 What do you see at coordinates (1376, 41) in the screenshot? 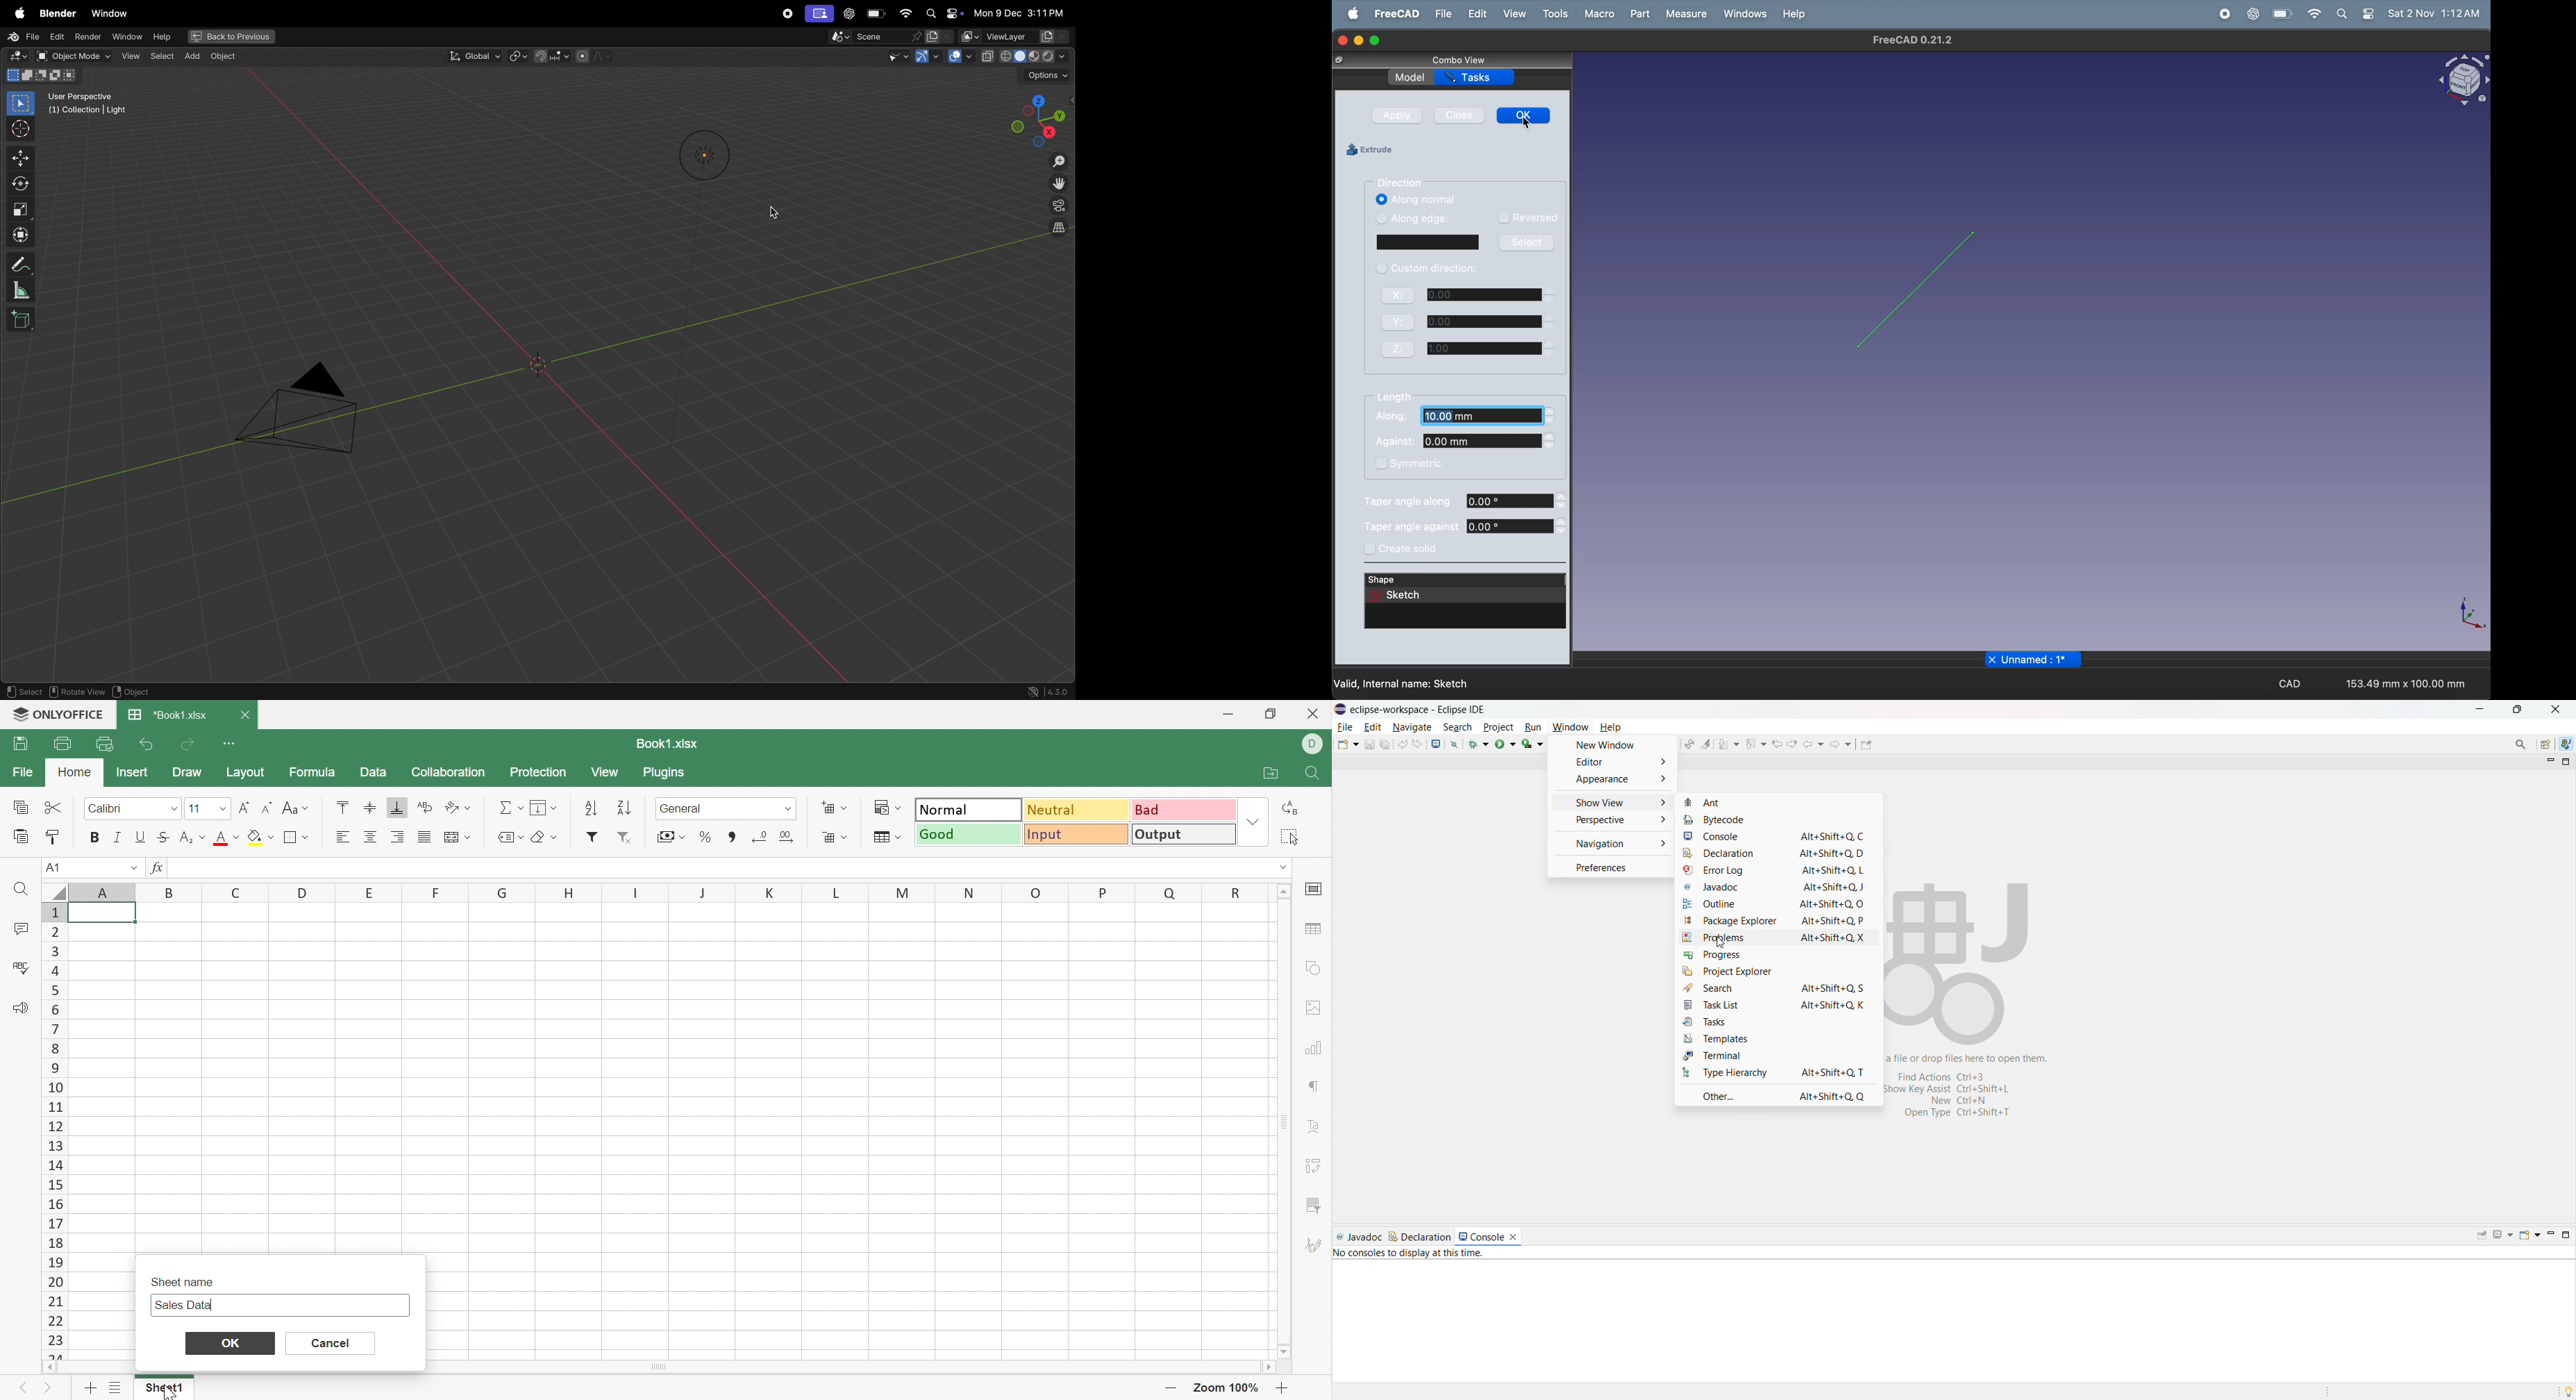
I see `maximize` at bounding box center [1376, 41].